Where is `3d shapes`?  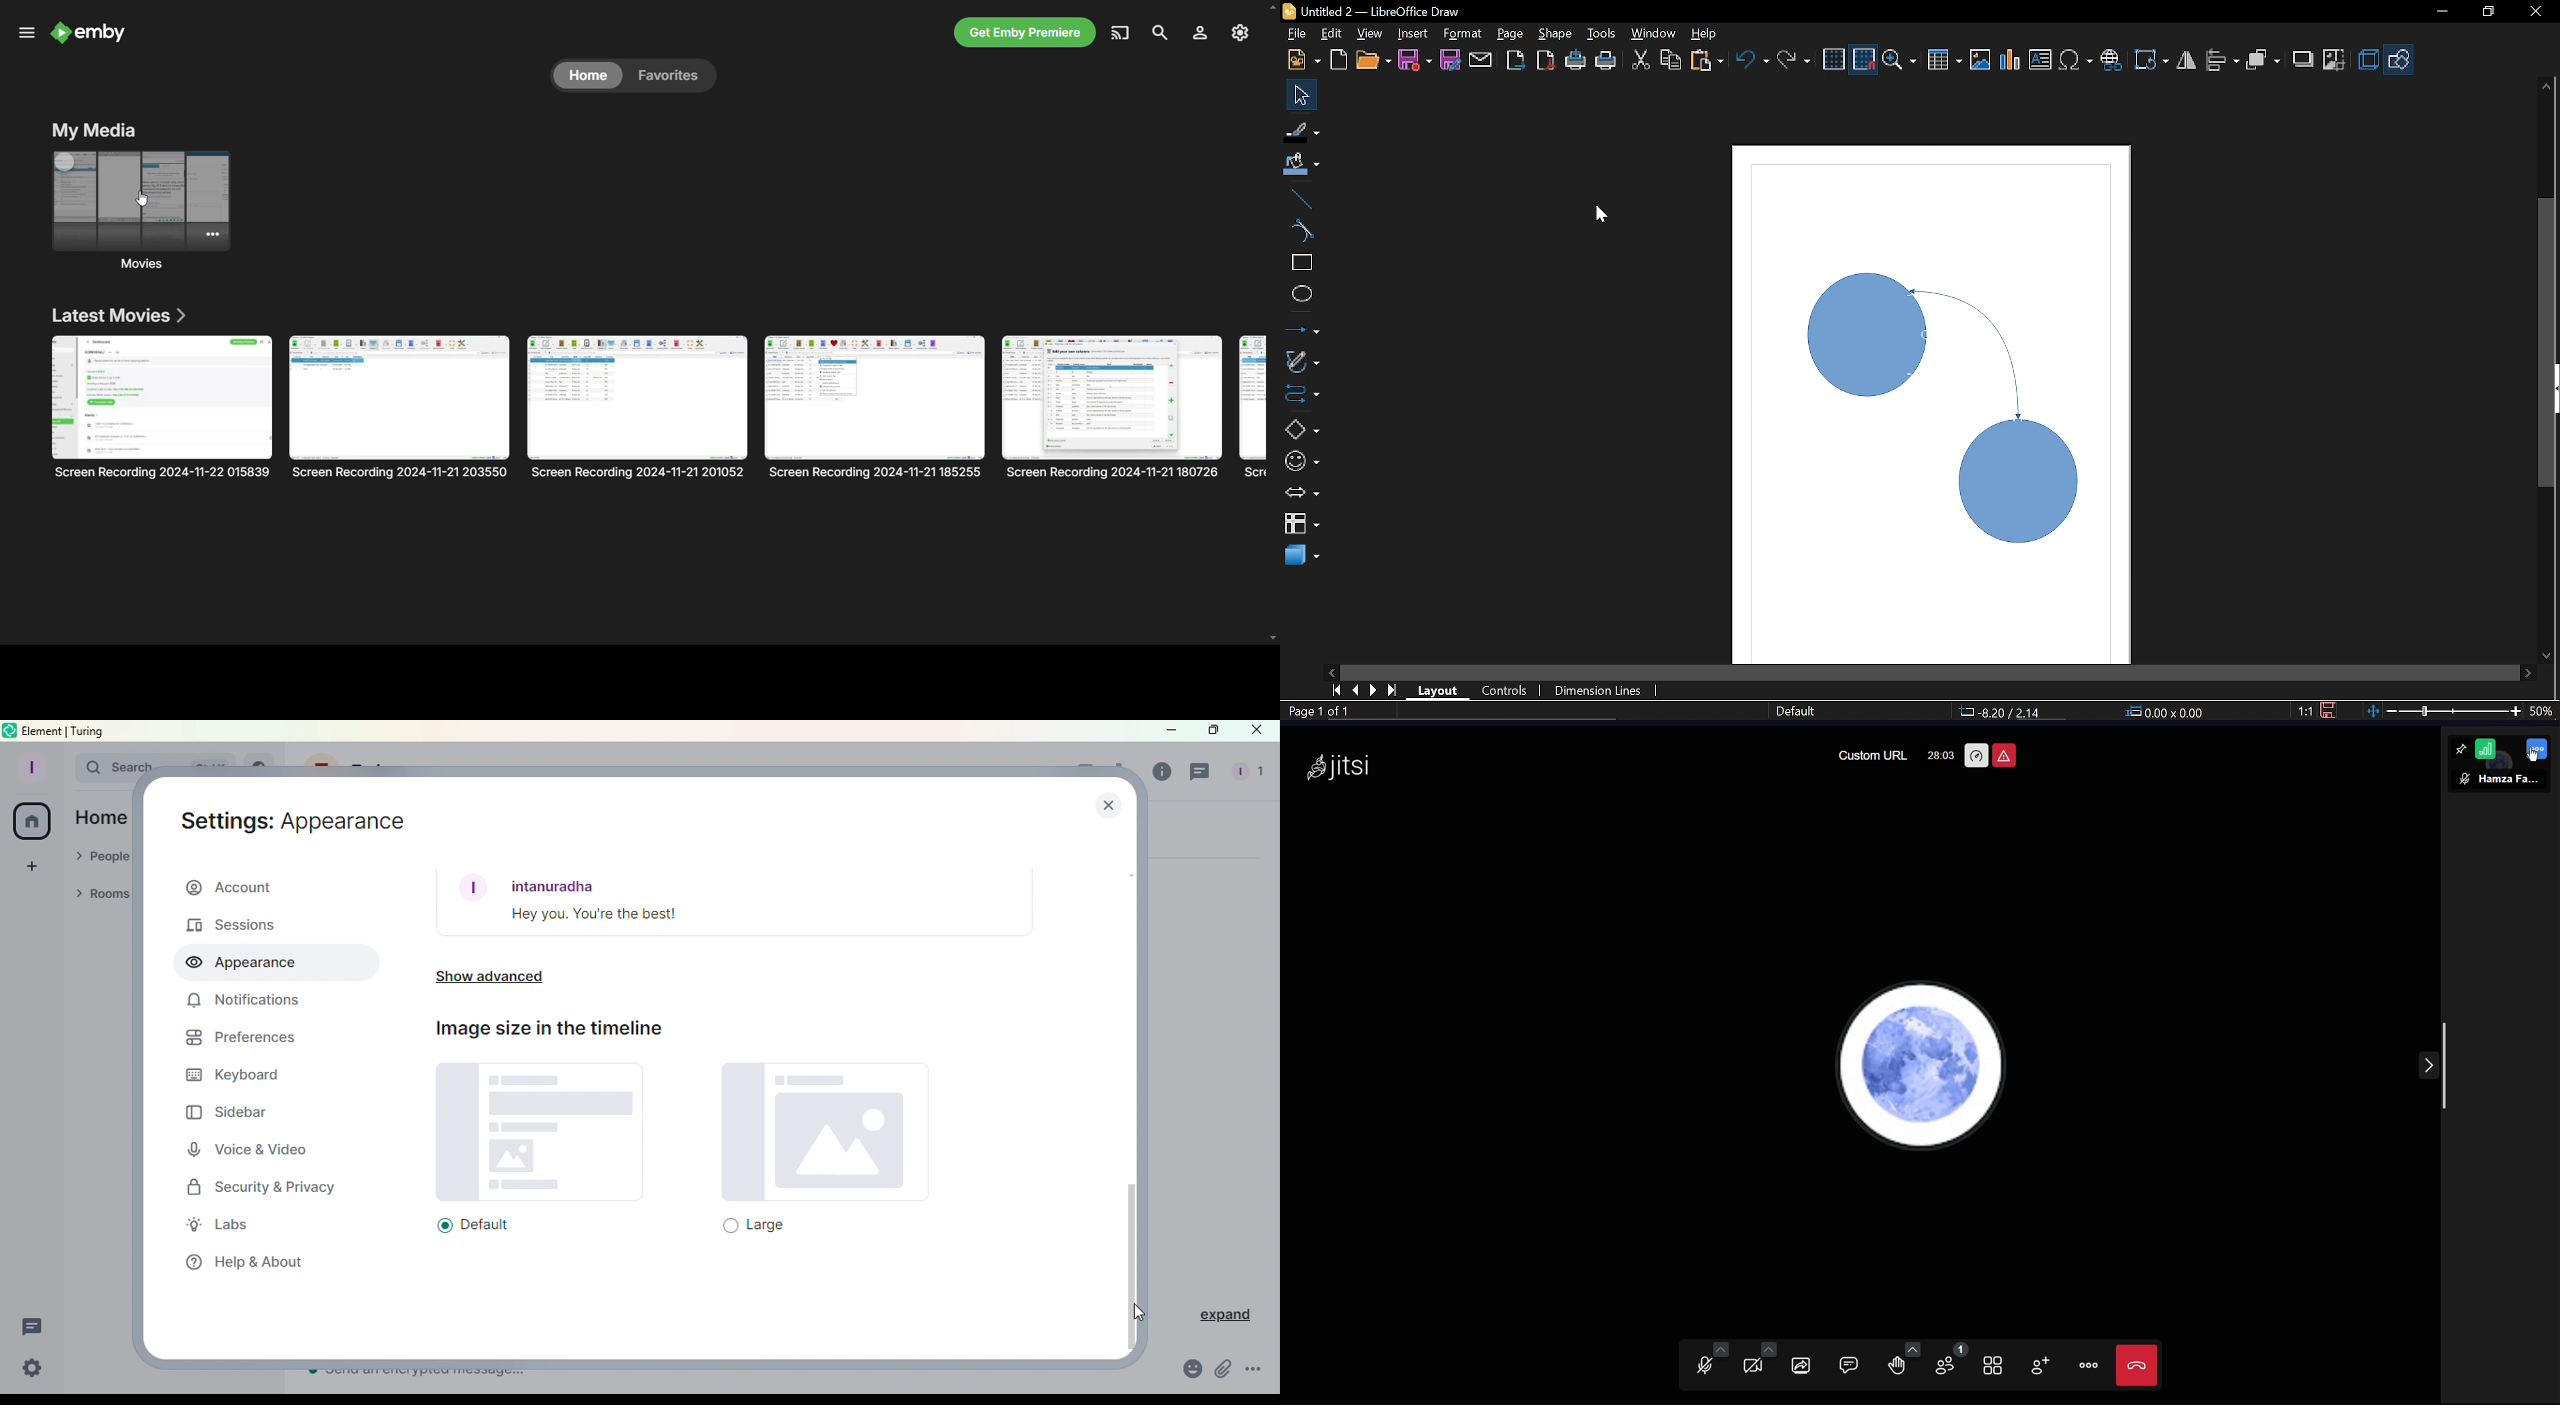 3d shapes is located at coordinates (1301, 557).